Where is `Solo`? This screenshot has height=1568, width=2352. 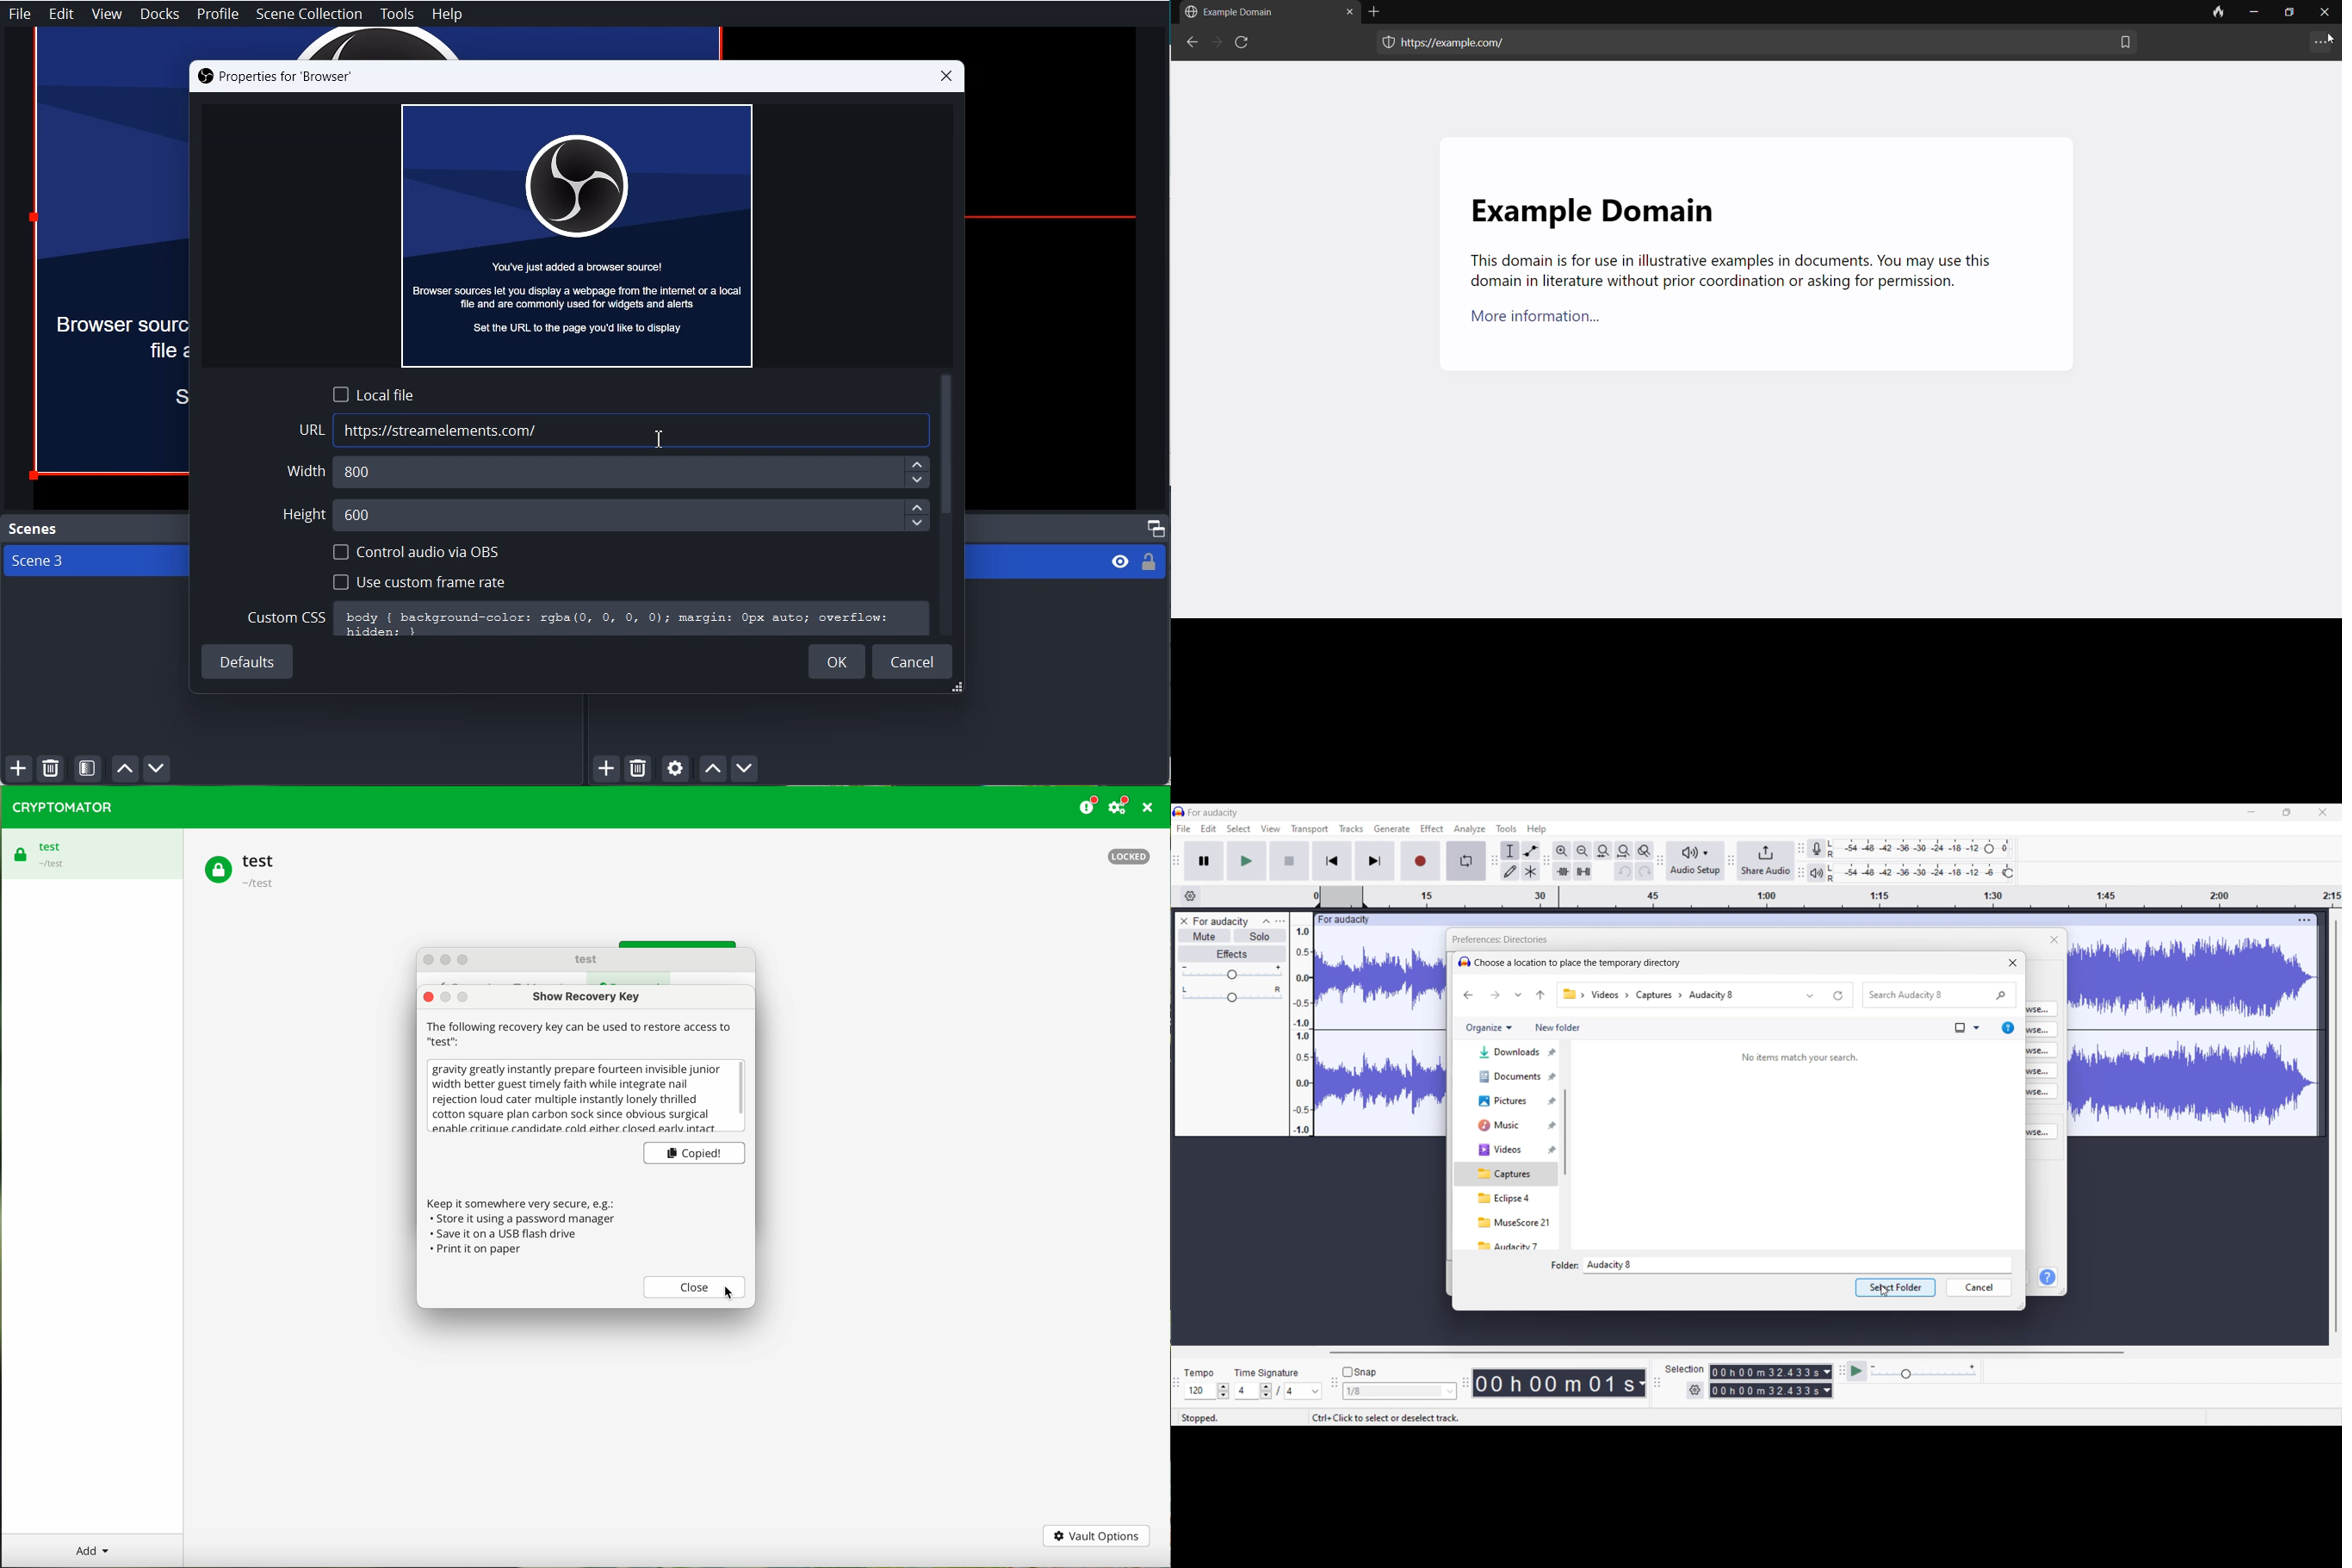 Solo is located at coordinates (1259, 936).